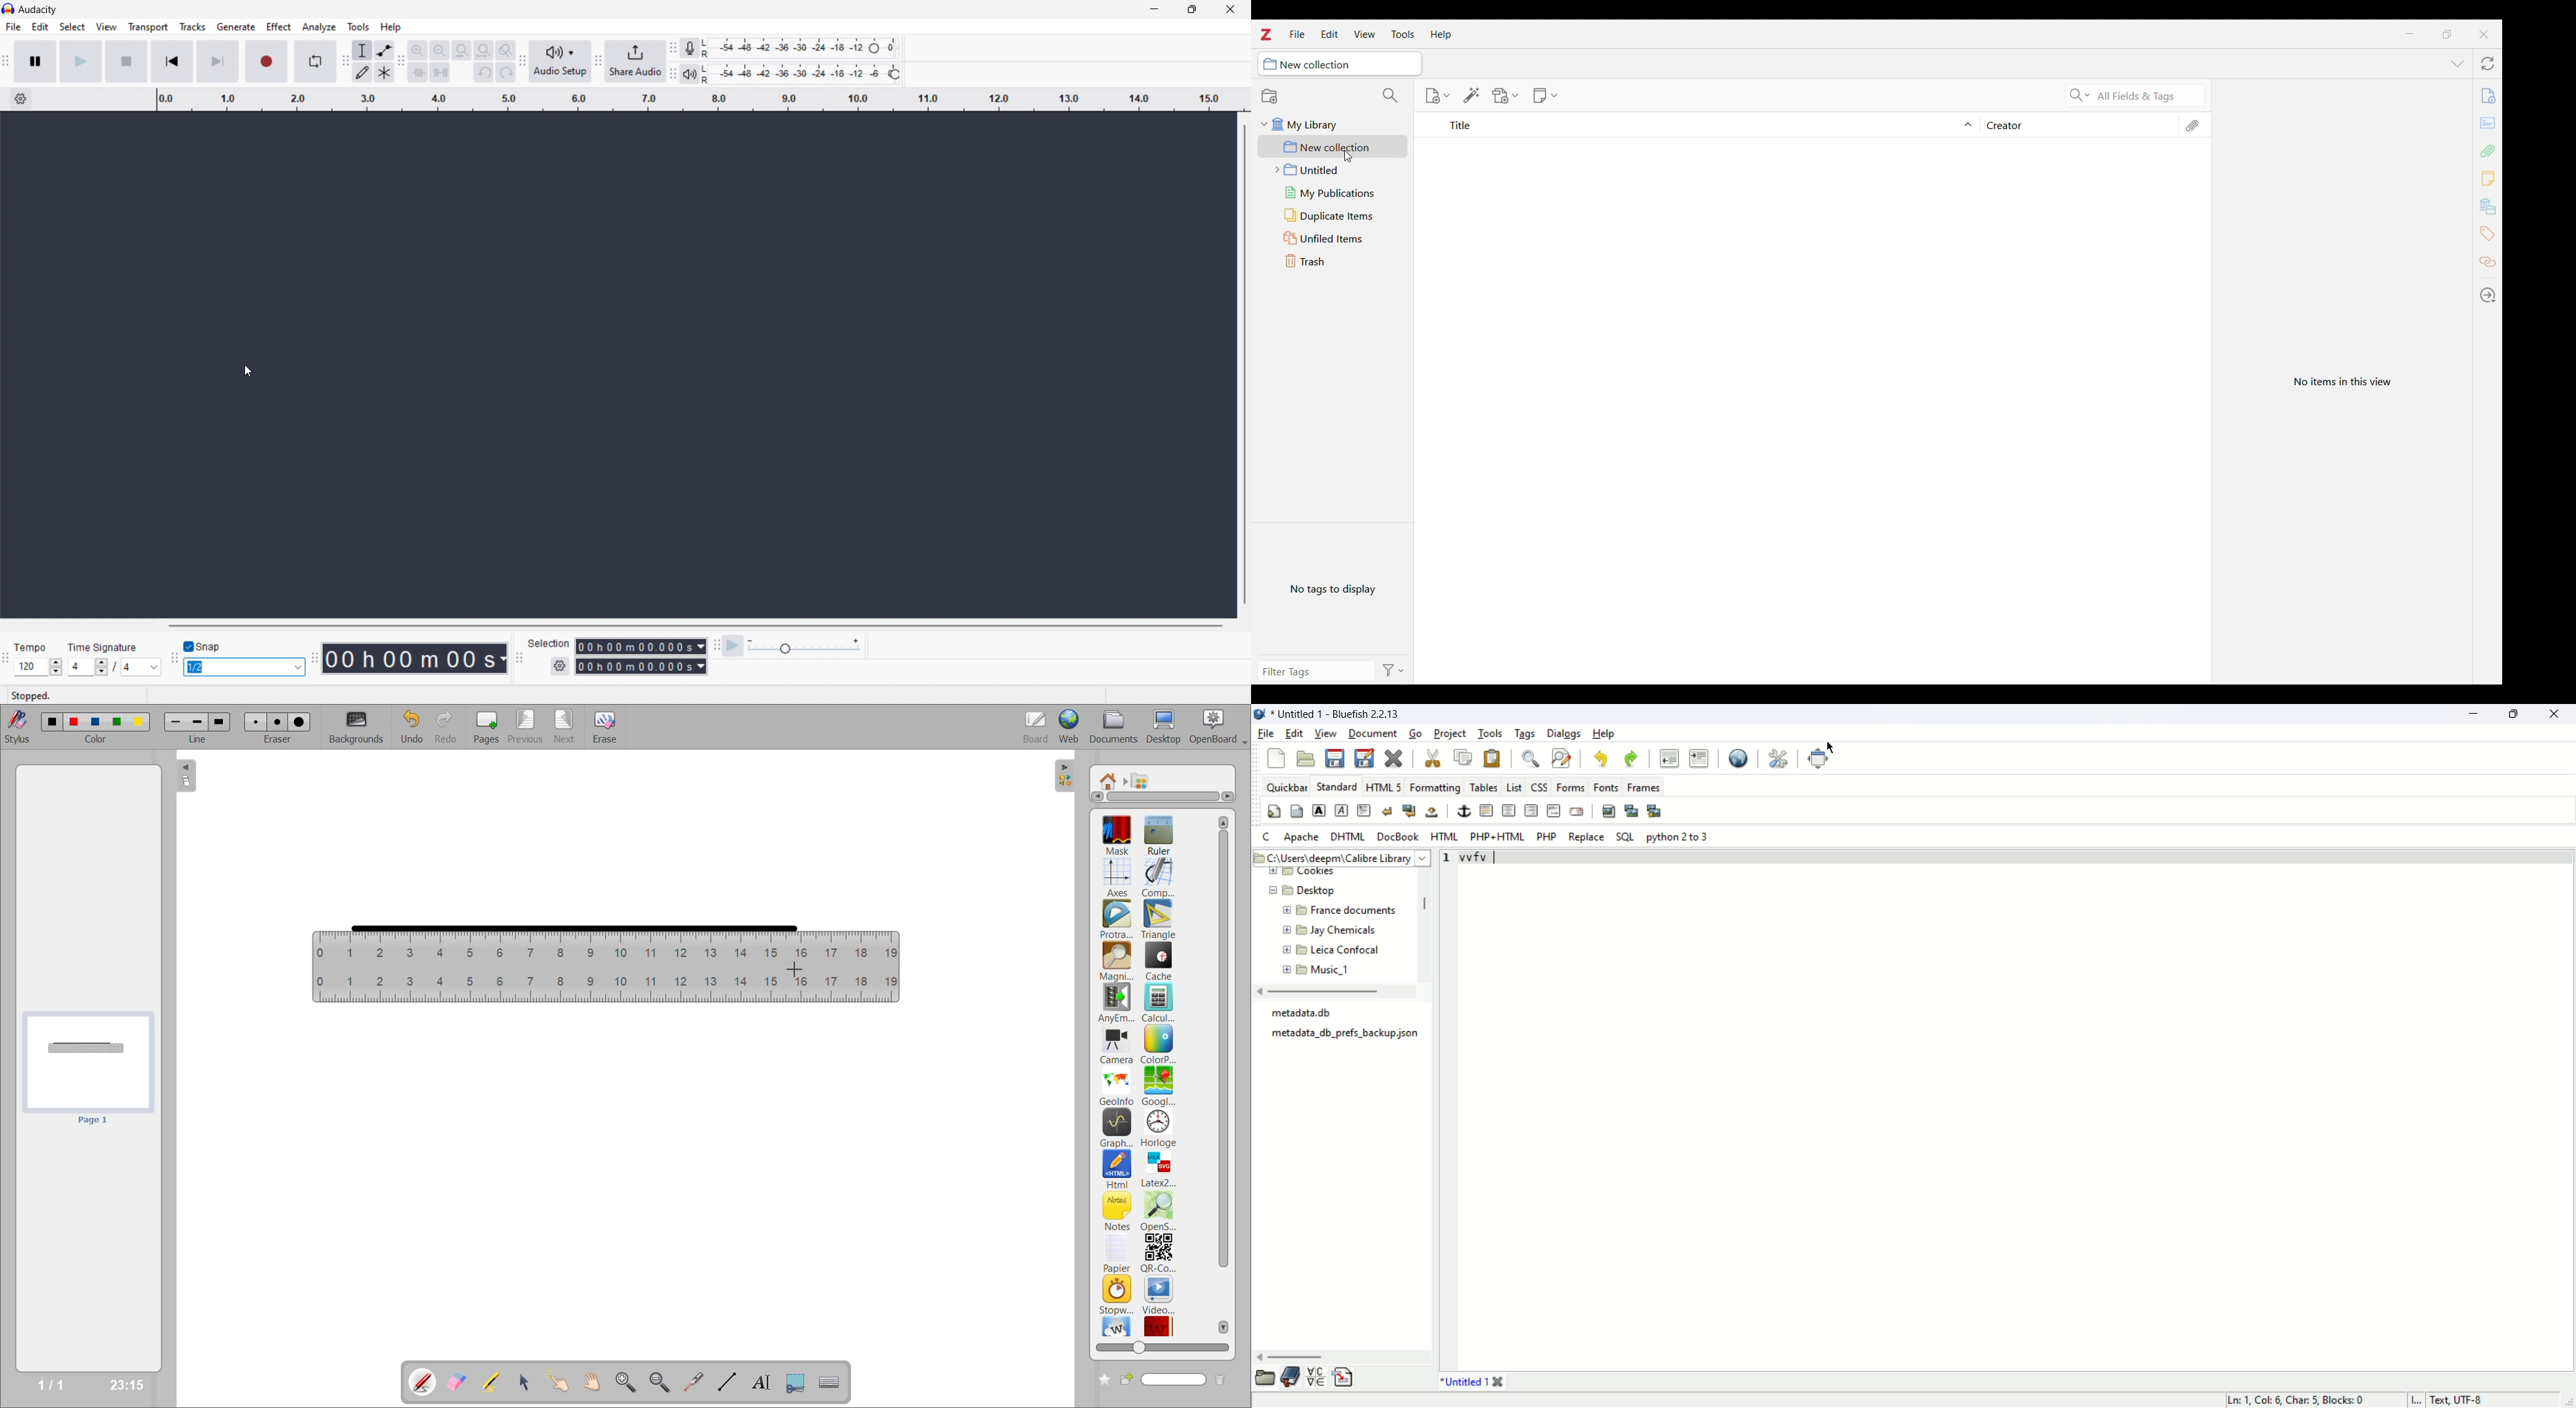 This screenshot has height=1428, width=2576. Describe the element at coordinates (1297, 34) in the screenshot. I see `File menu` at that location.